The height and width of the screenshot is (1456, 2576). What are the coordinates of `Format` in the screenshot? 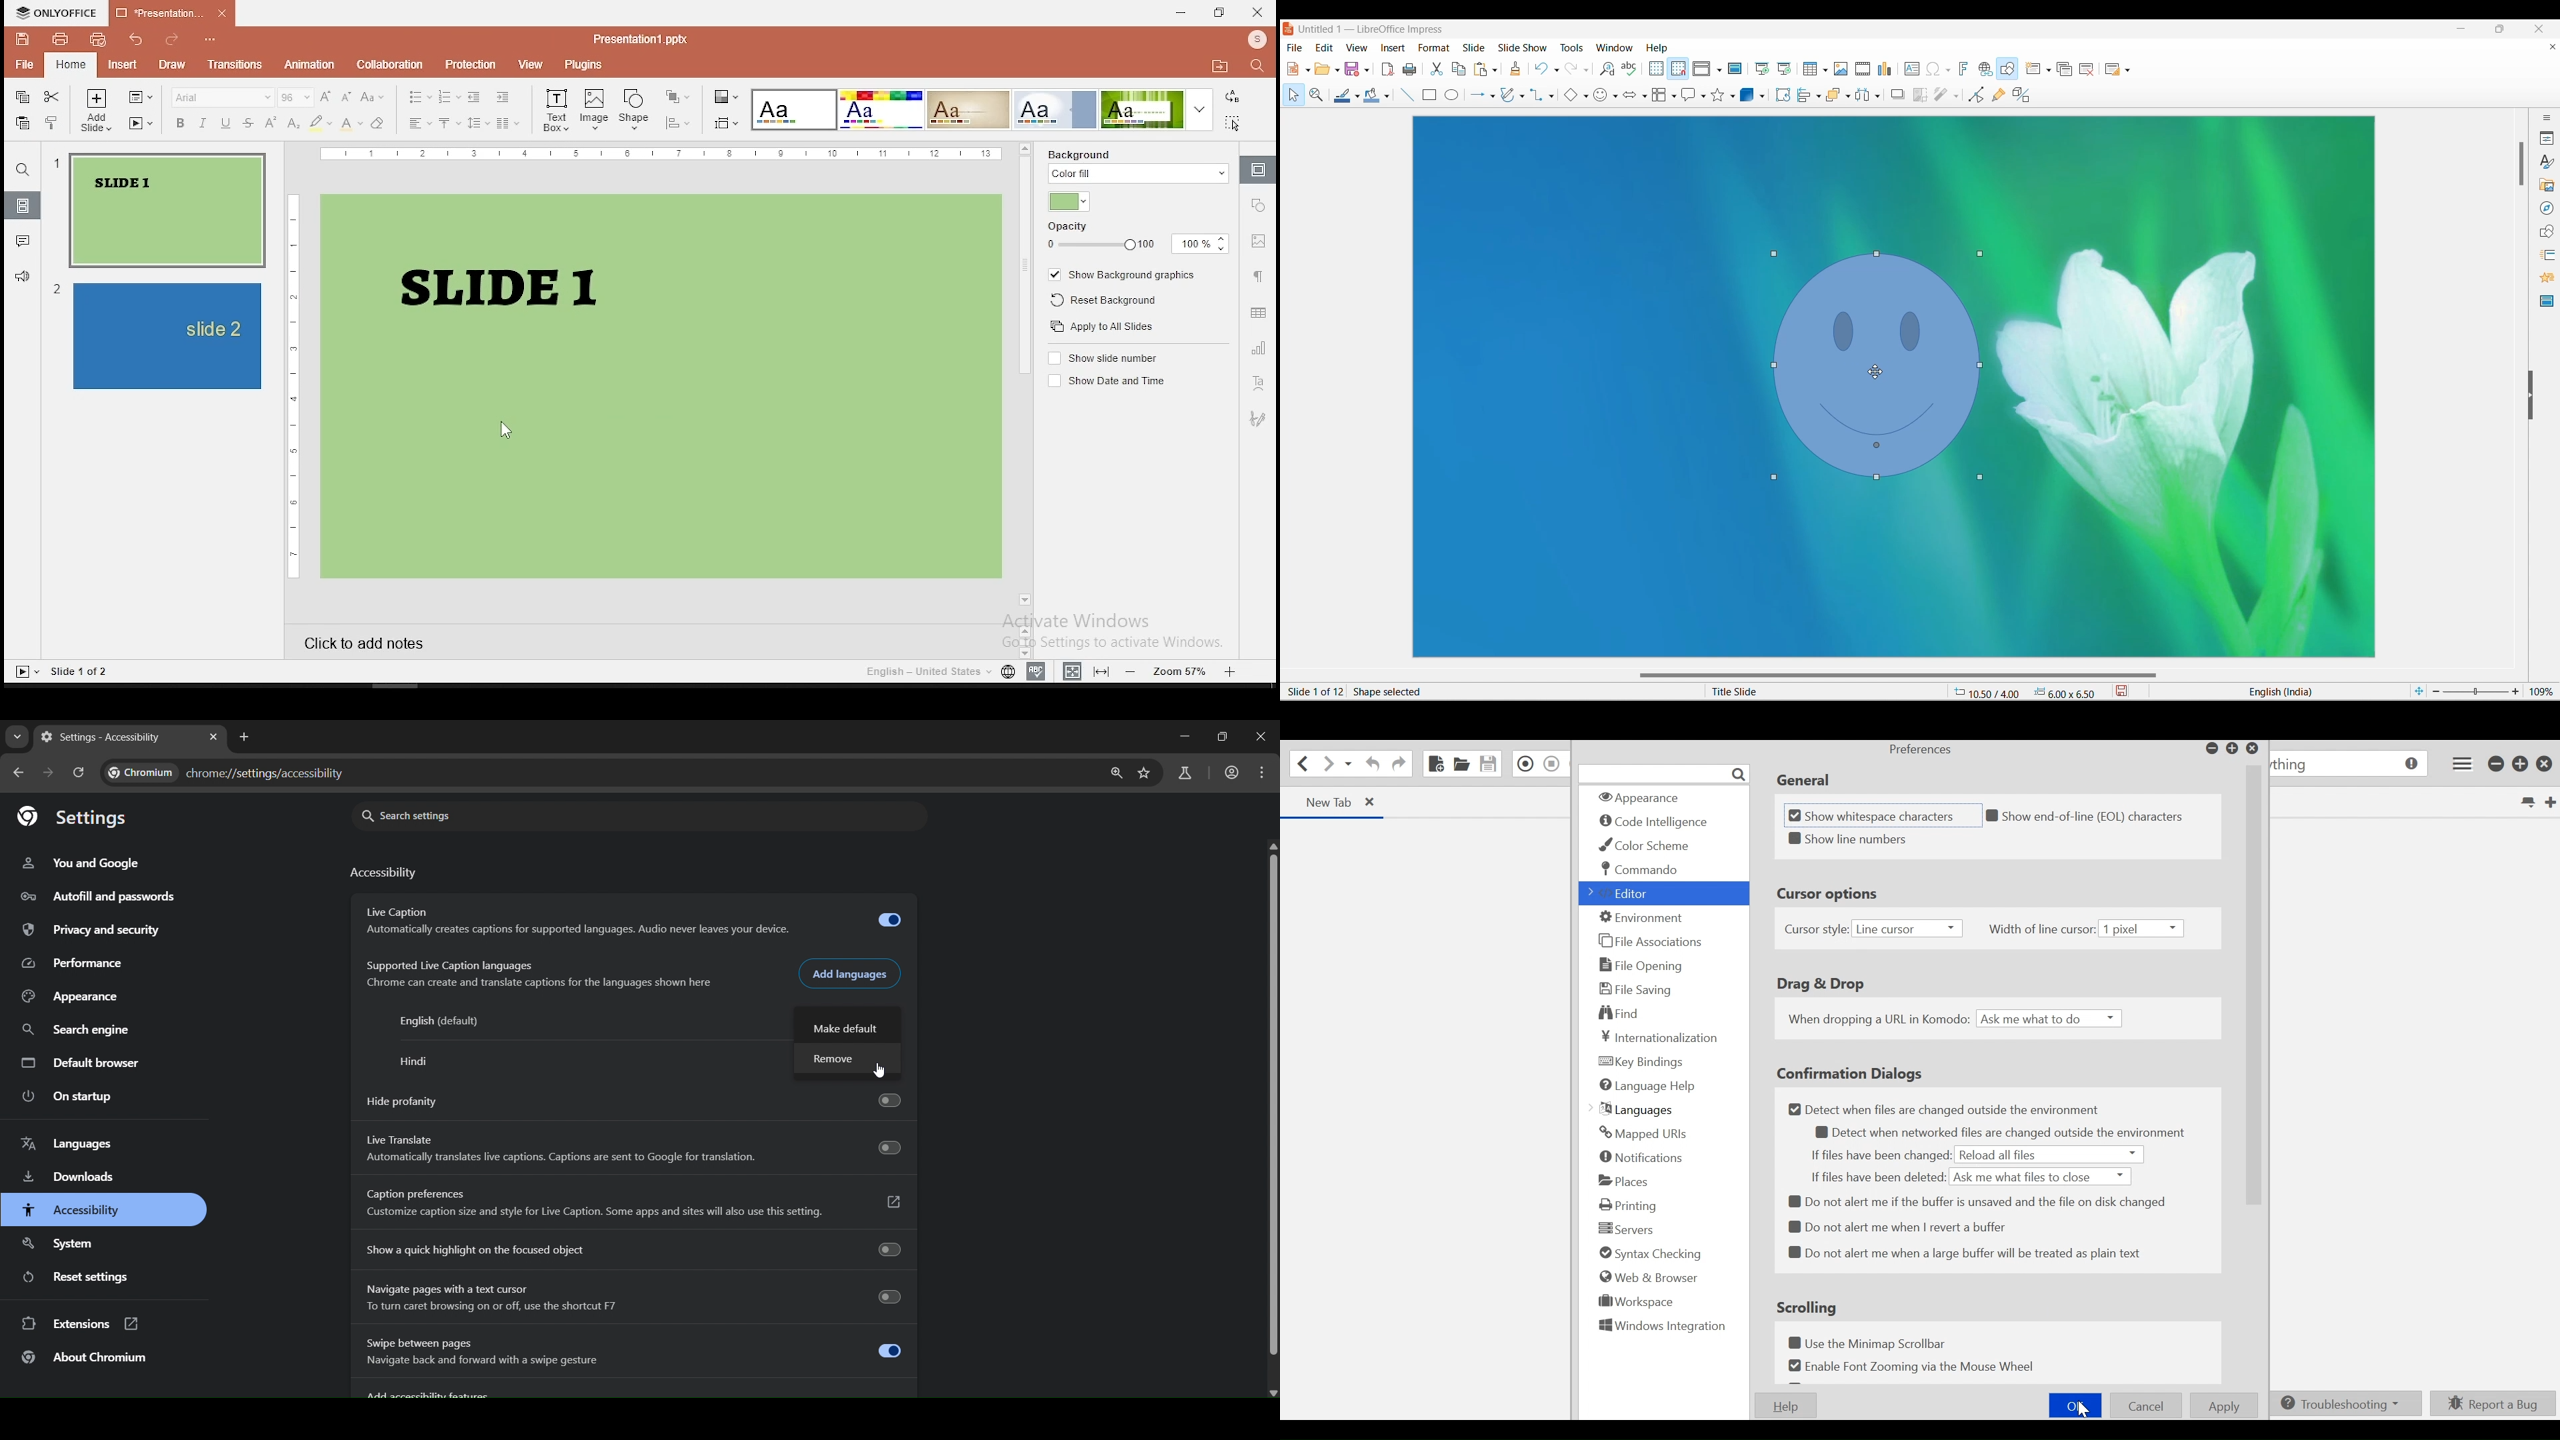 It's located at (1434, 48).